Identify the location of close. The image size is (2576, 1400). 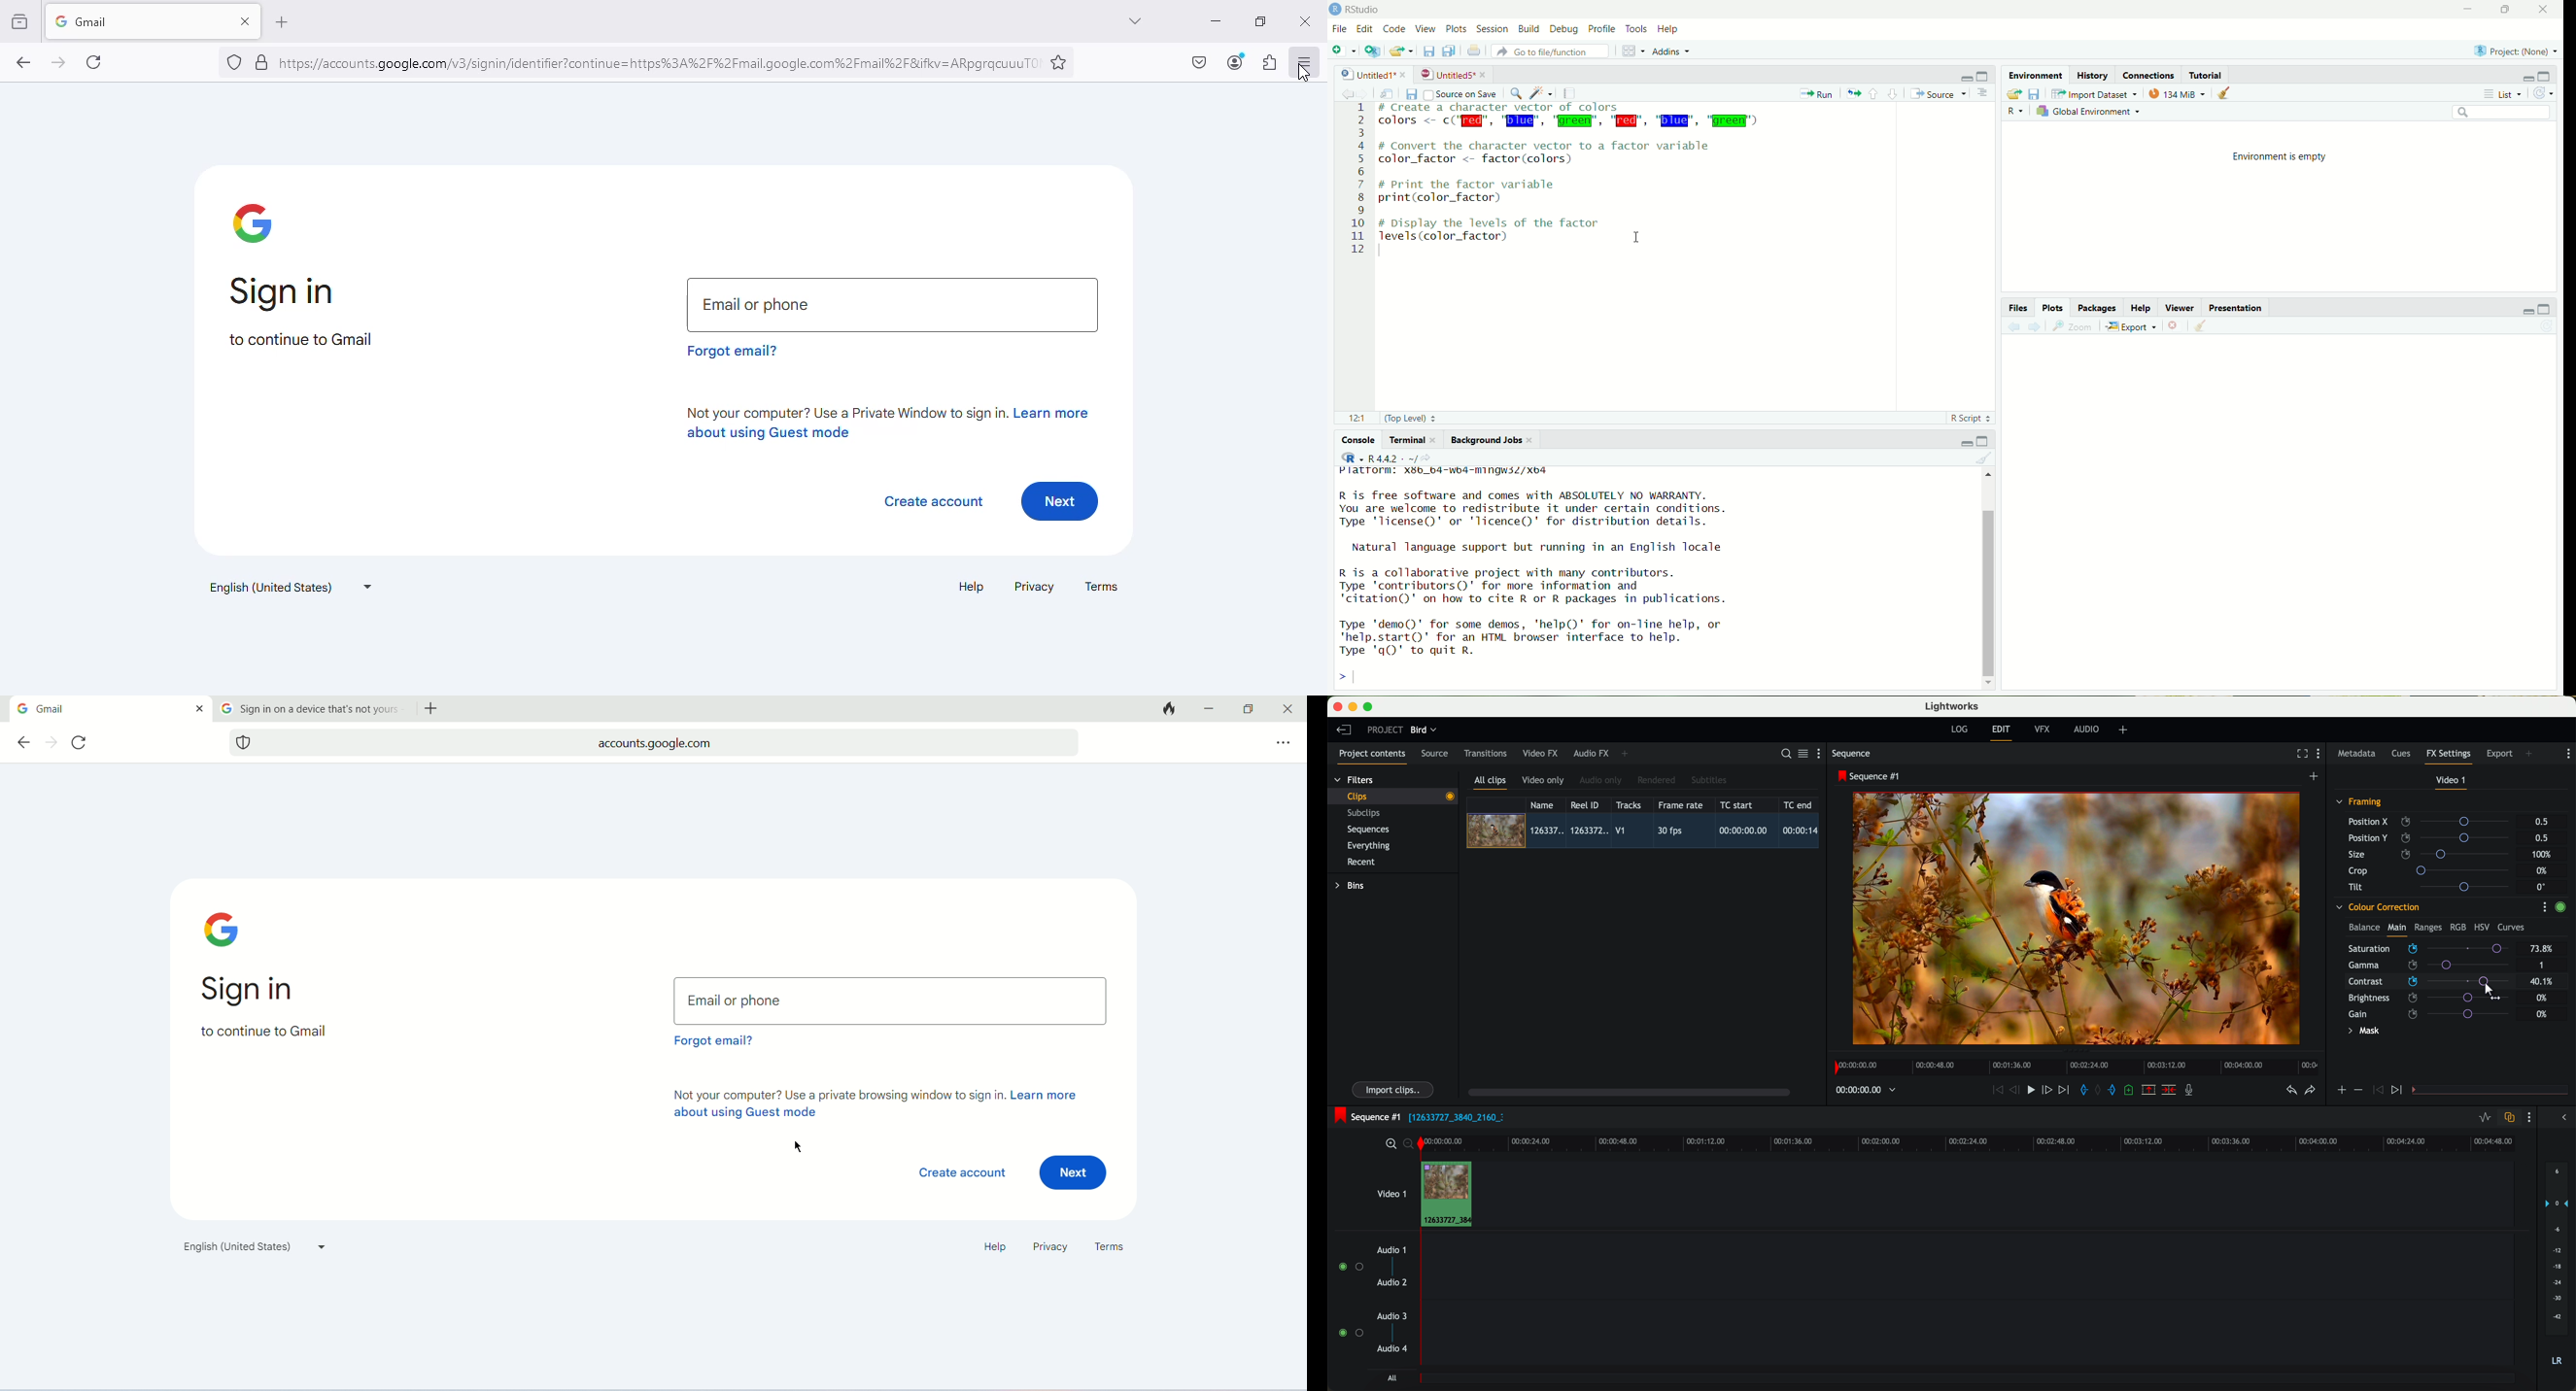
(1486, 74).